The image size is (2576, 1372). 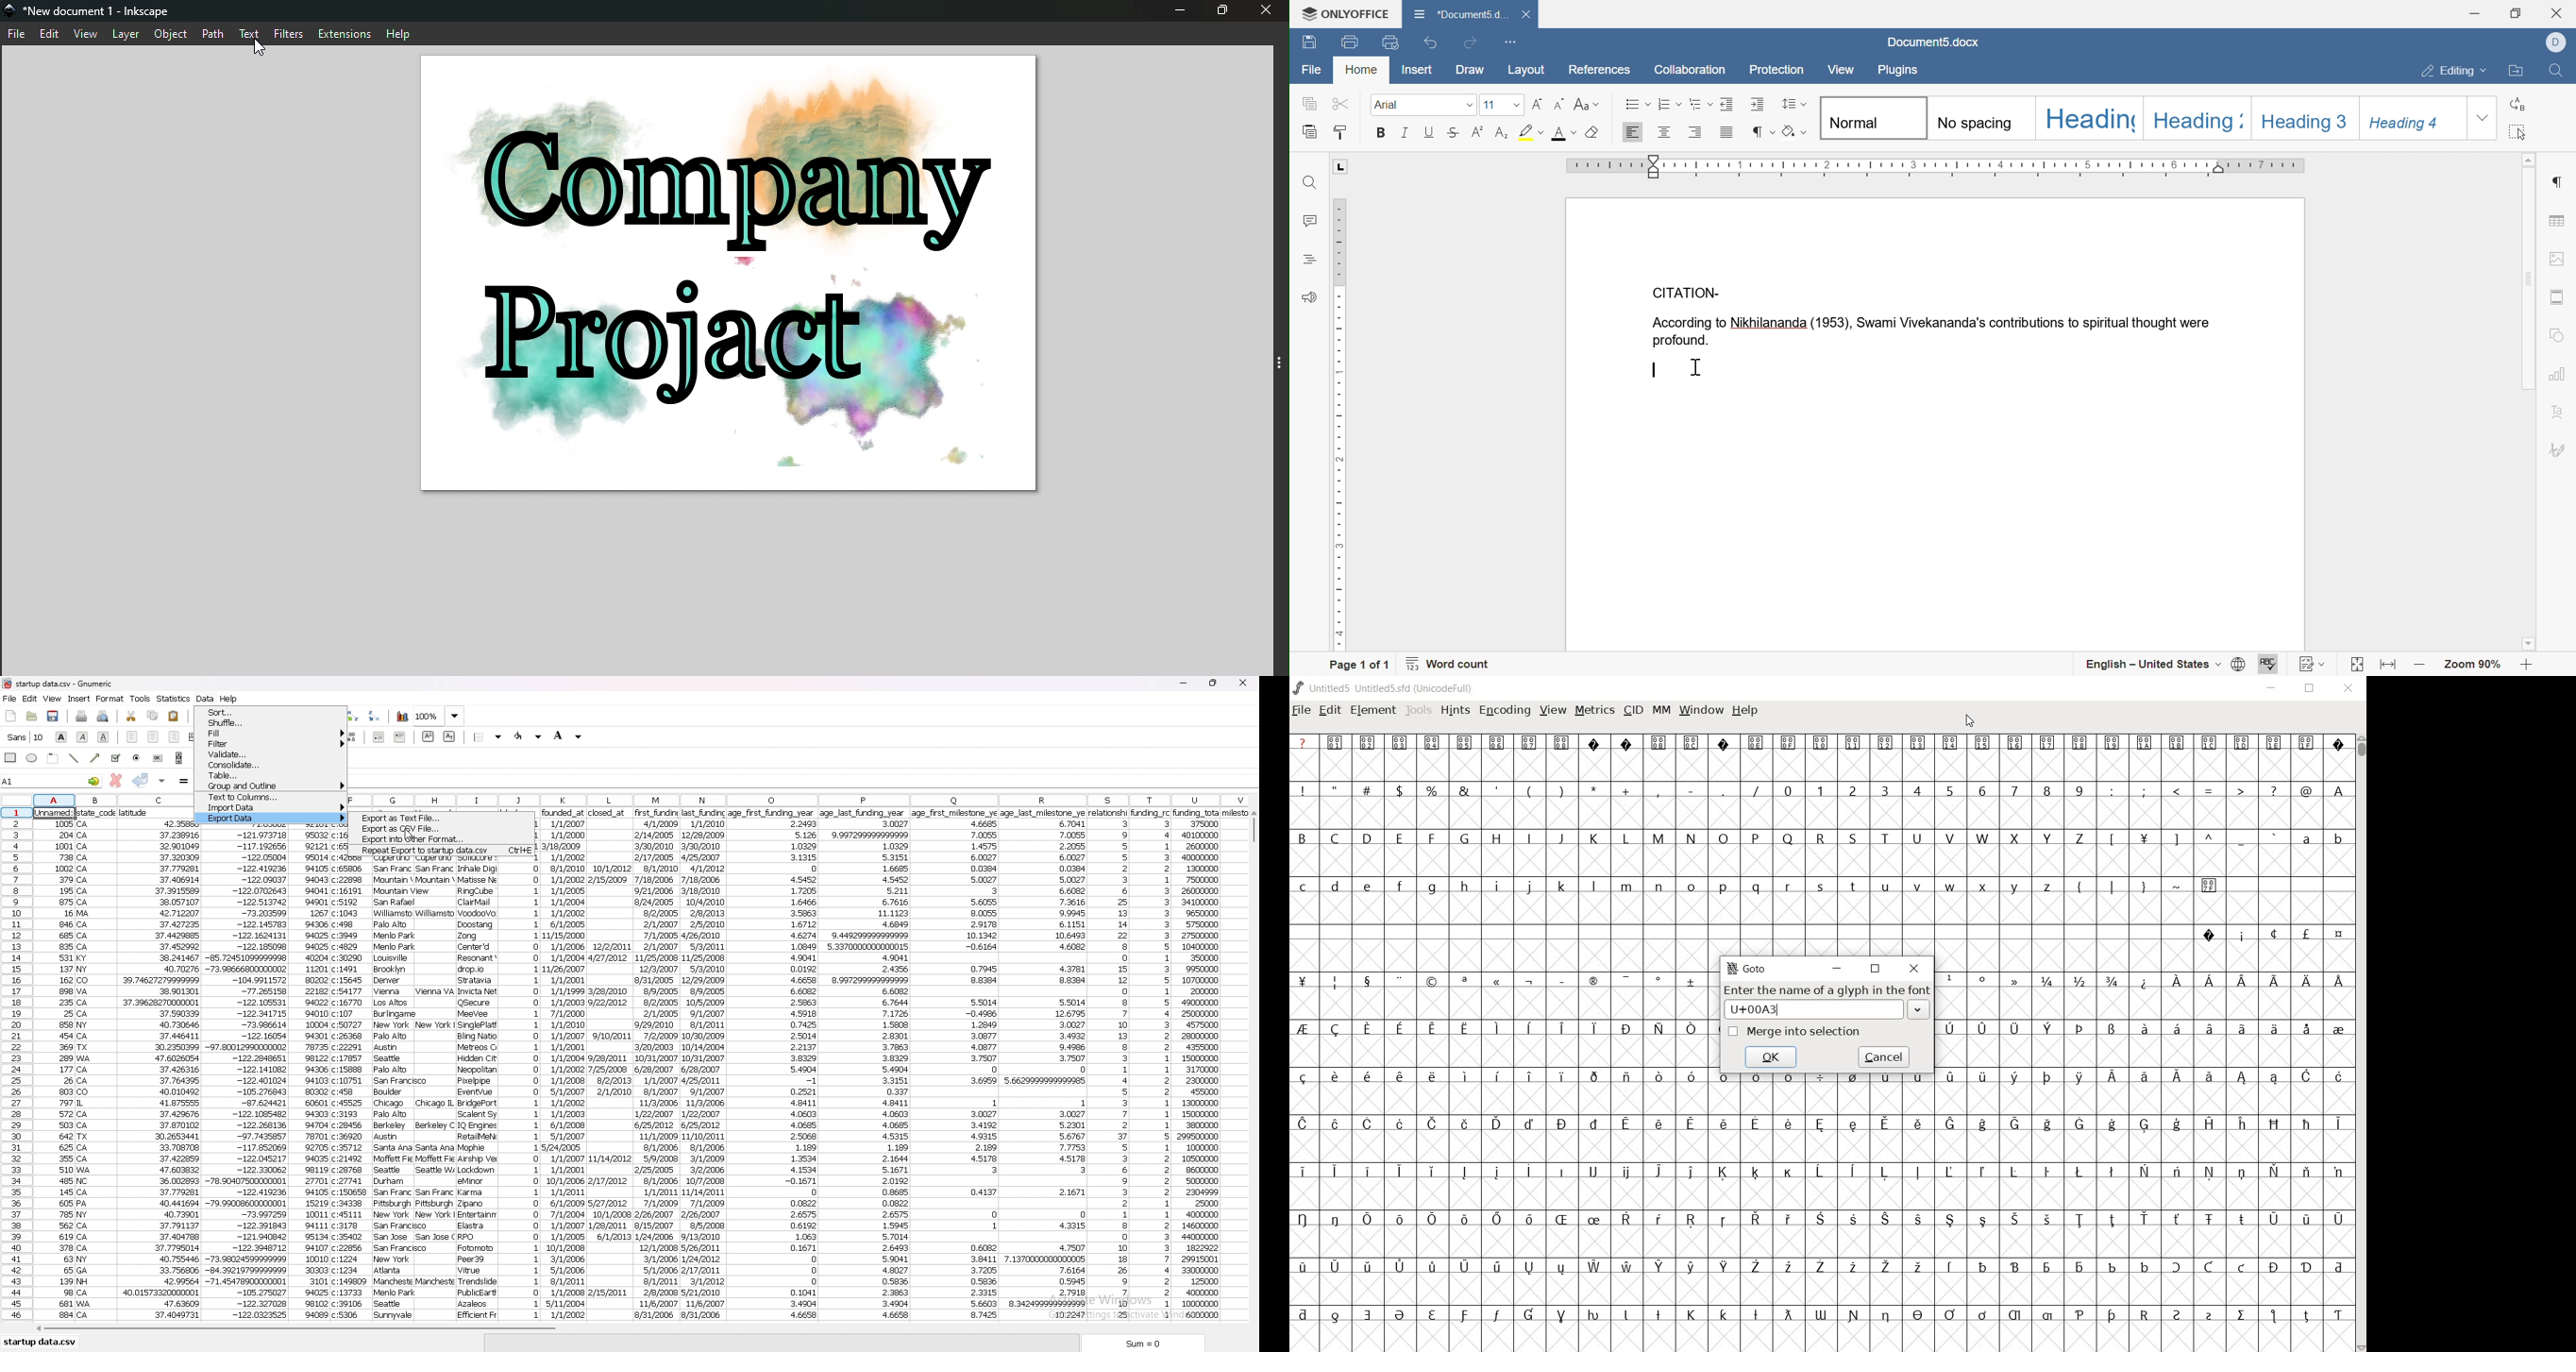 What do you see at coordinates (1407, 133) in the screenshot?
I see `italic` at bounding box center [1407, 133].